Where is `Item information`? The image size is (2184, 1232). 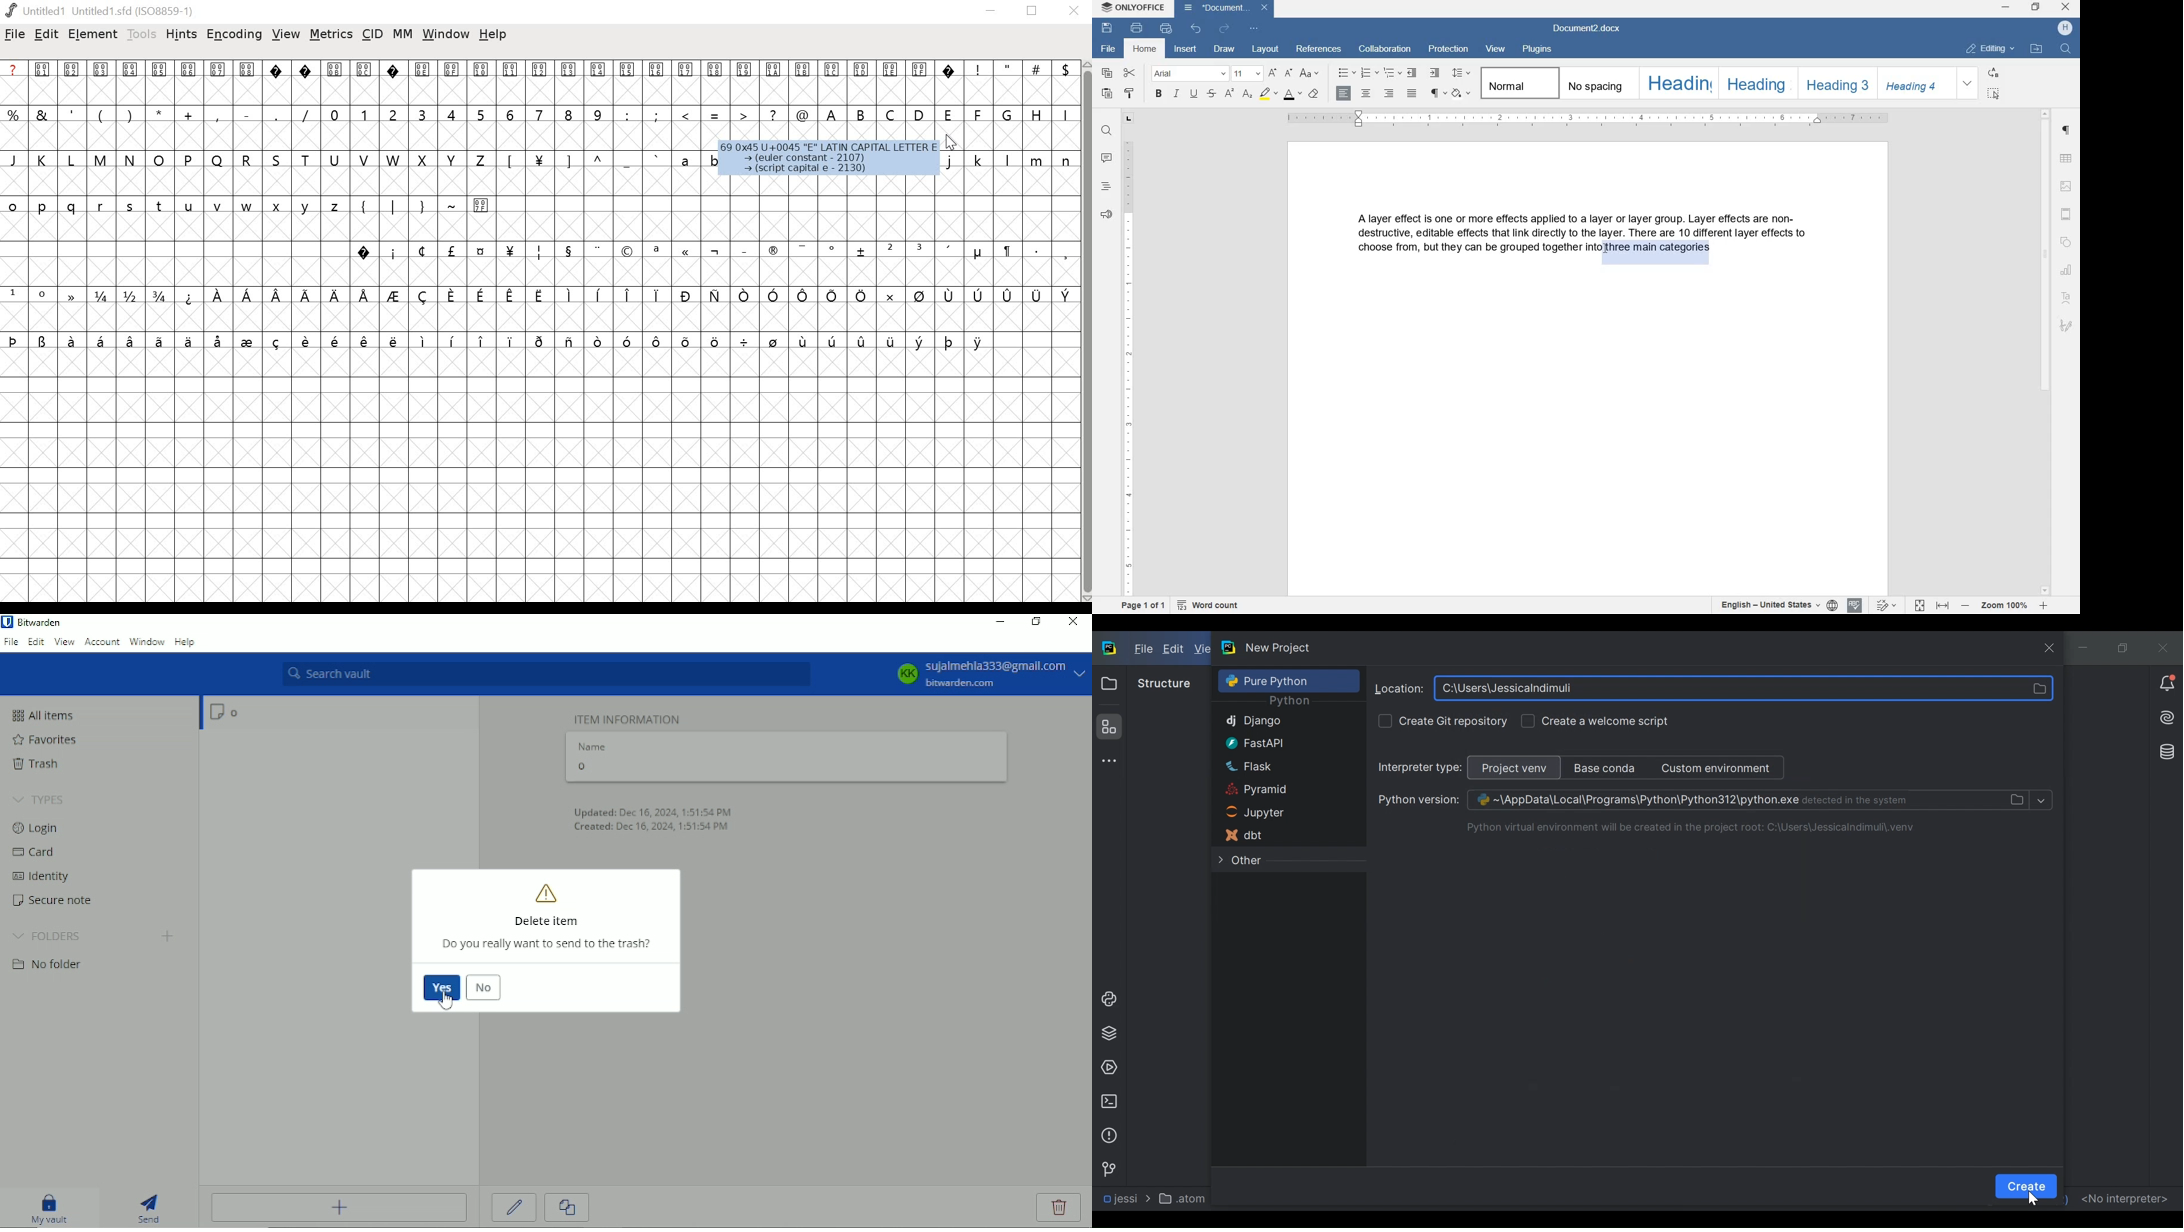
Item information is located at coordinates (629, 718).